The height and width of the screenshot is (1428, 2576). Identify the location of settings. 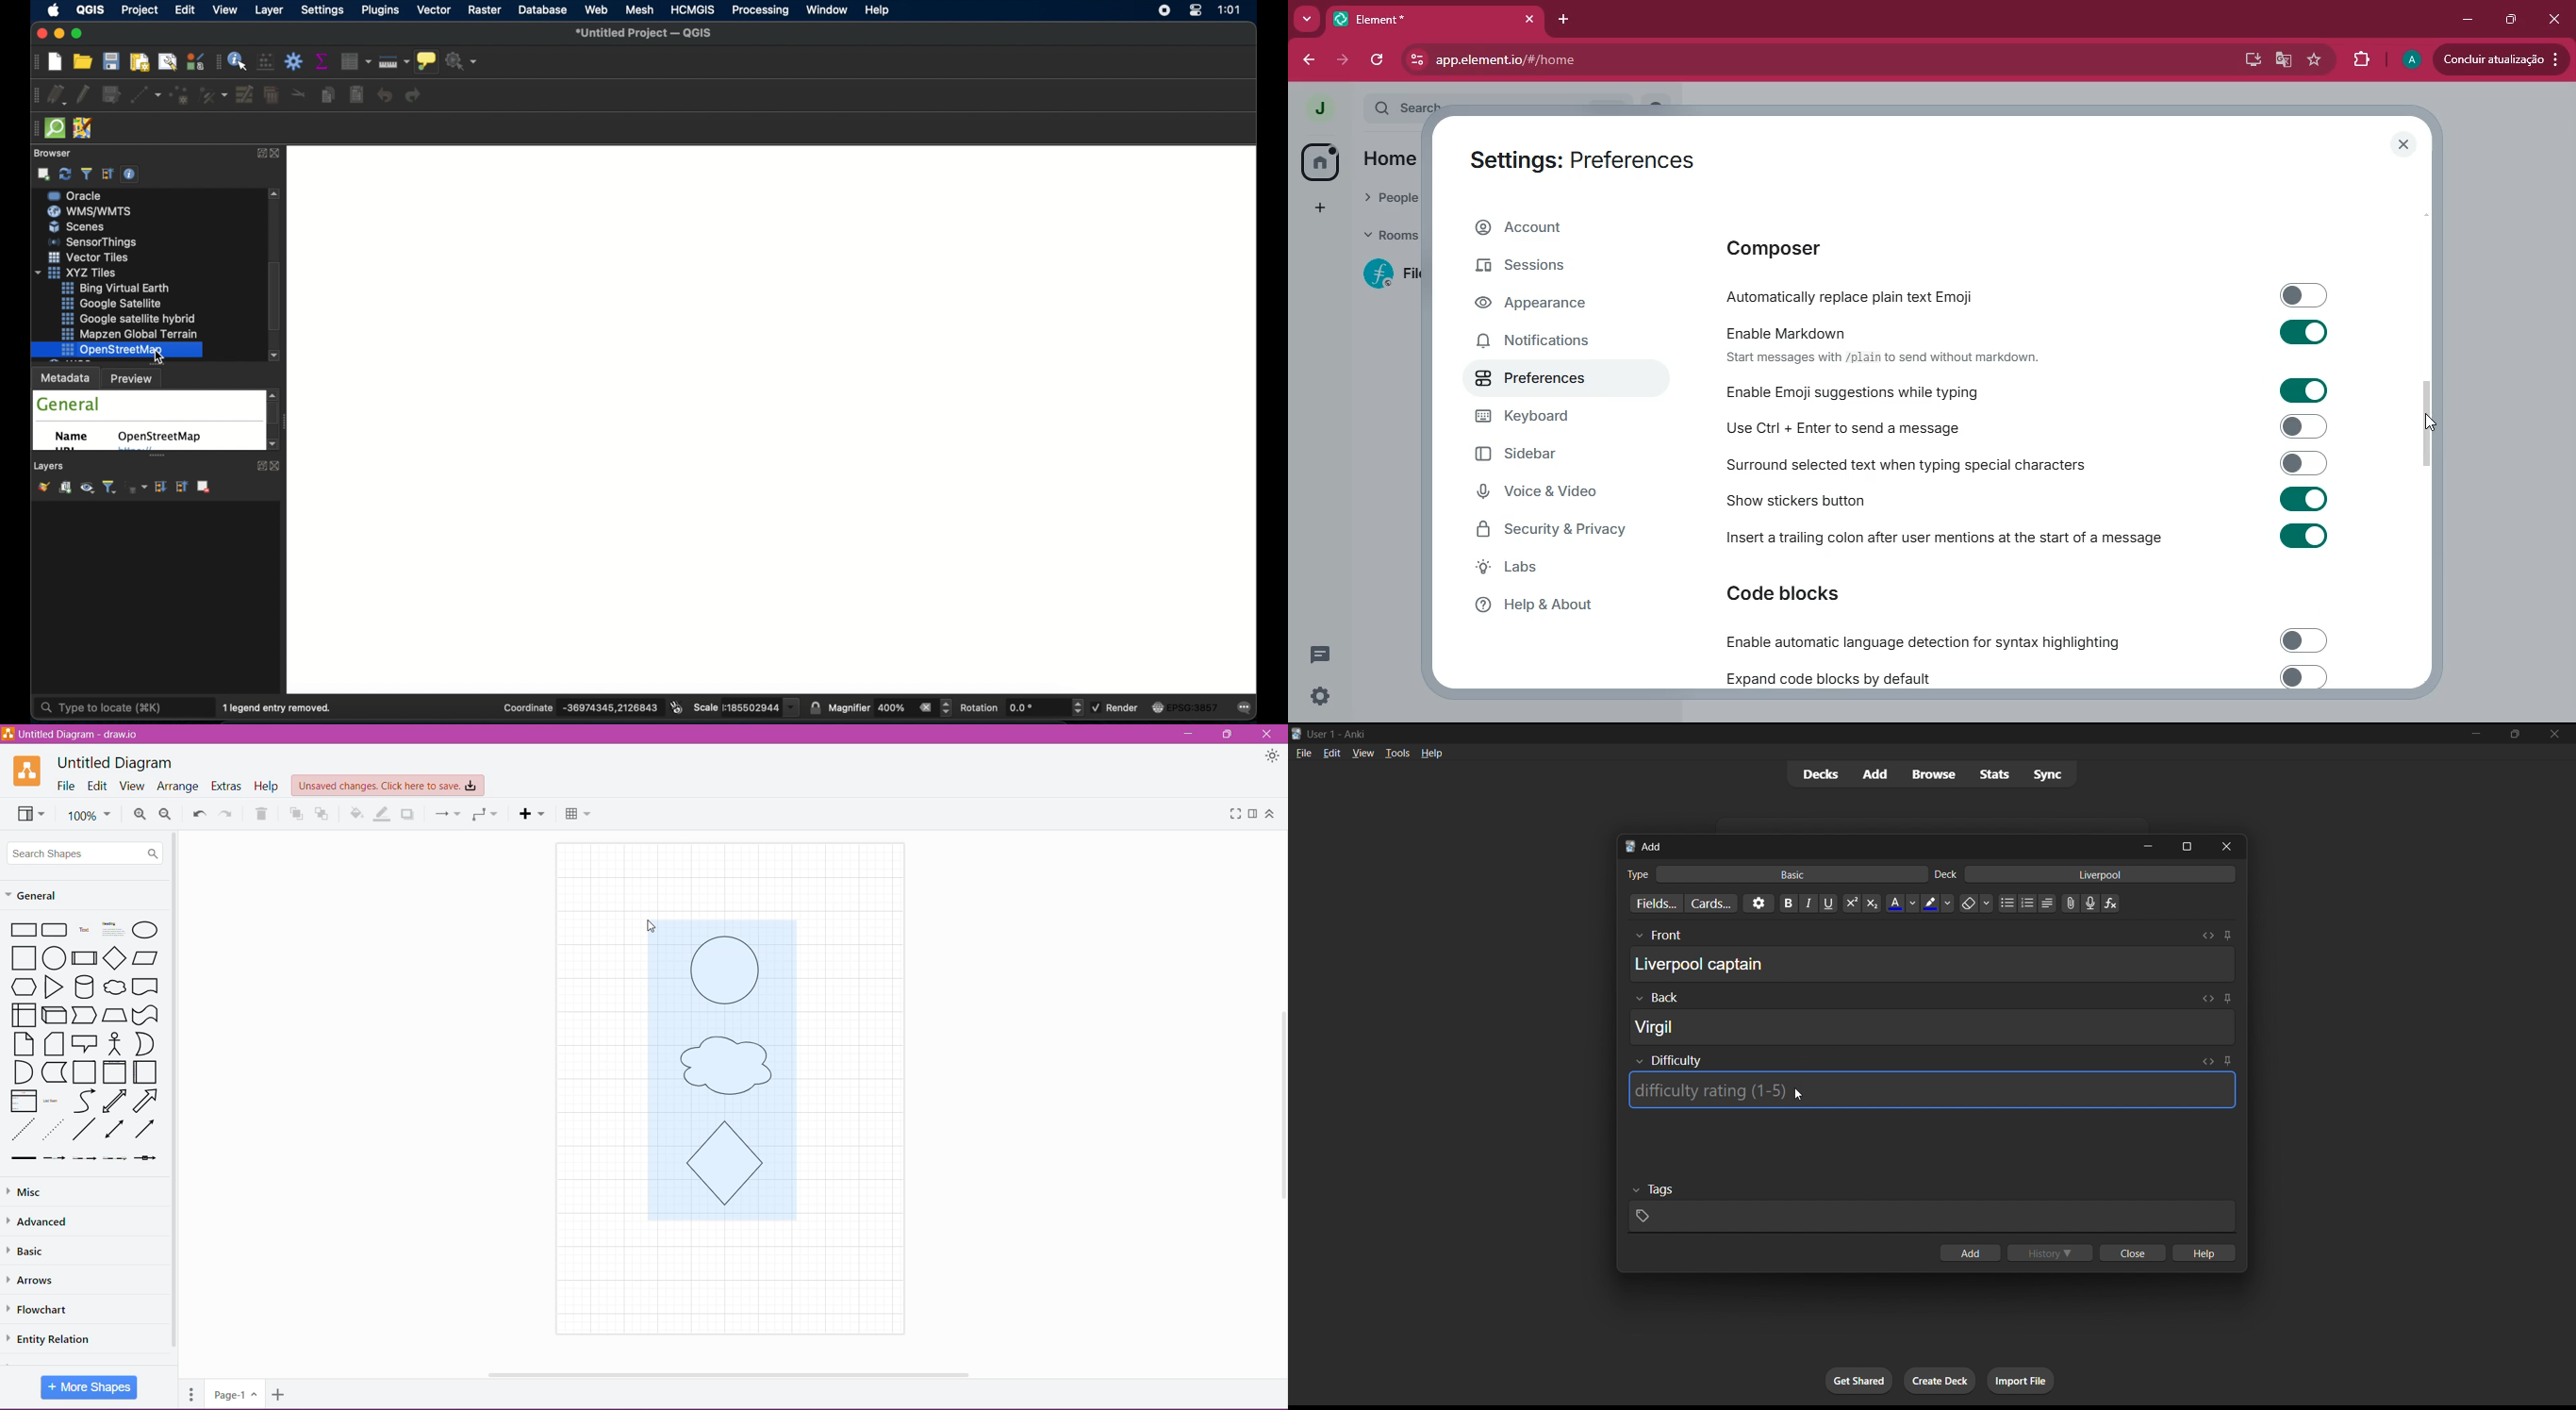
(322, 11).